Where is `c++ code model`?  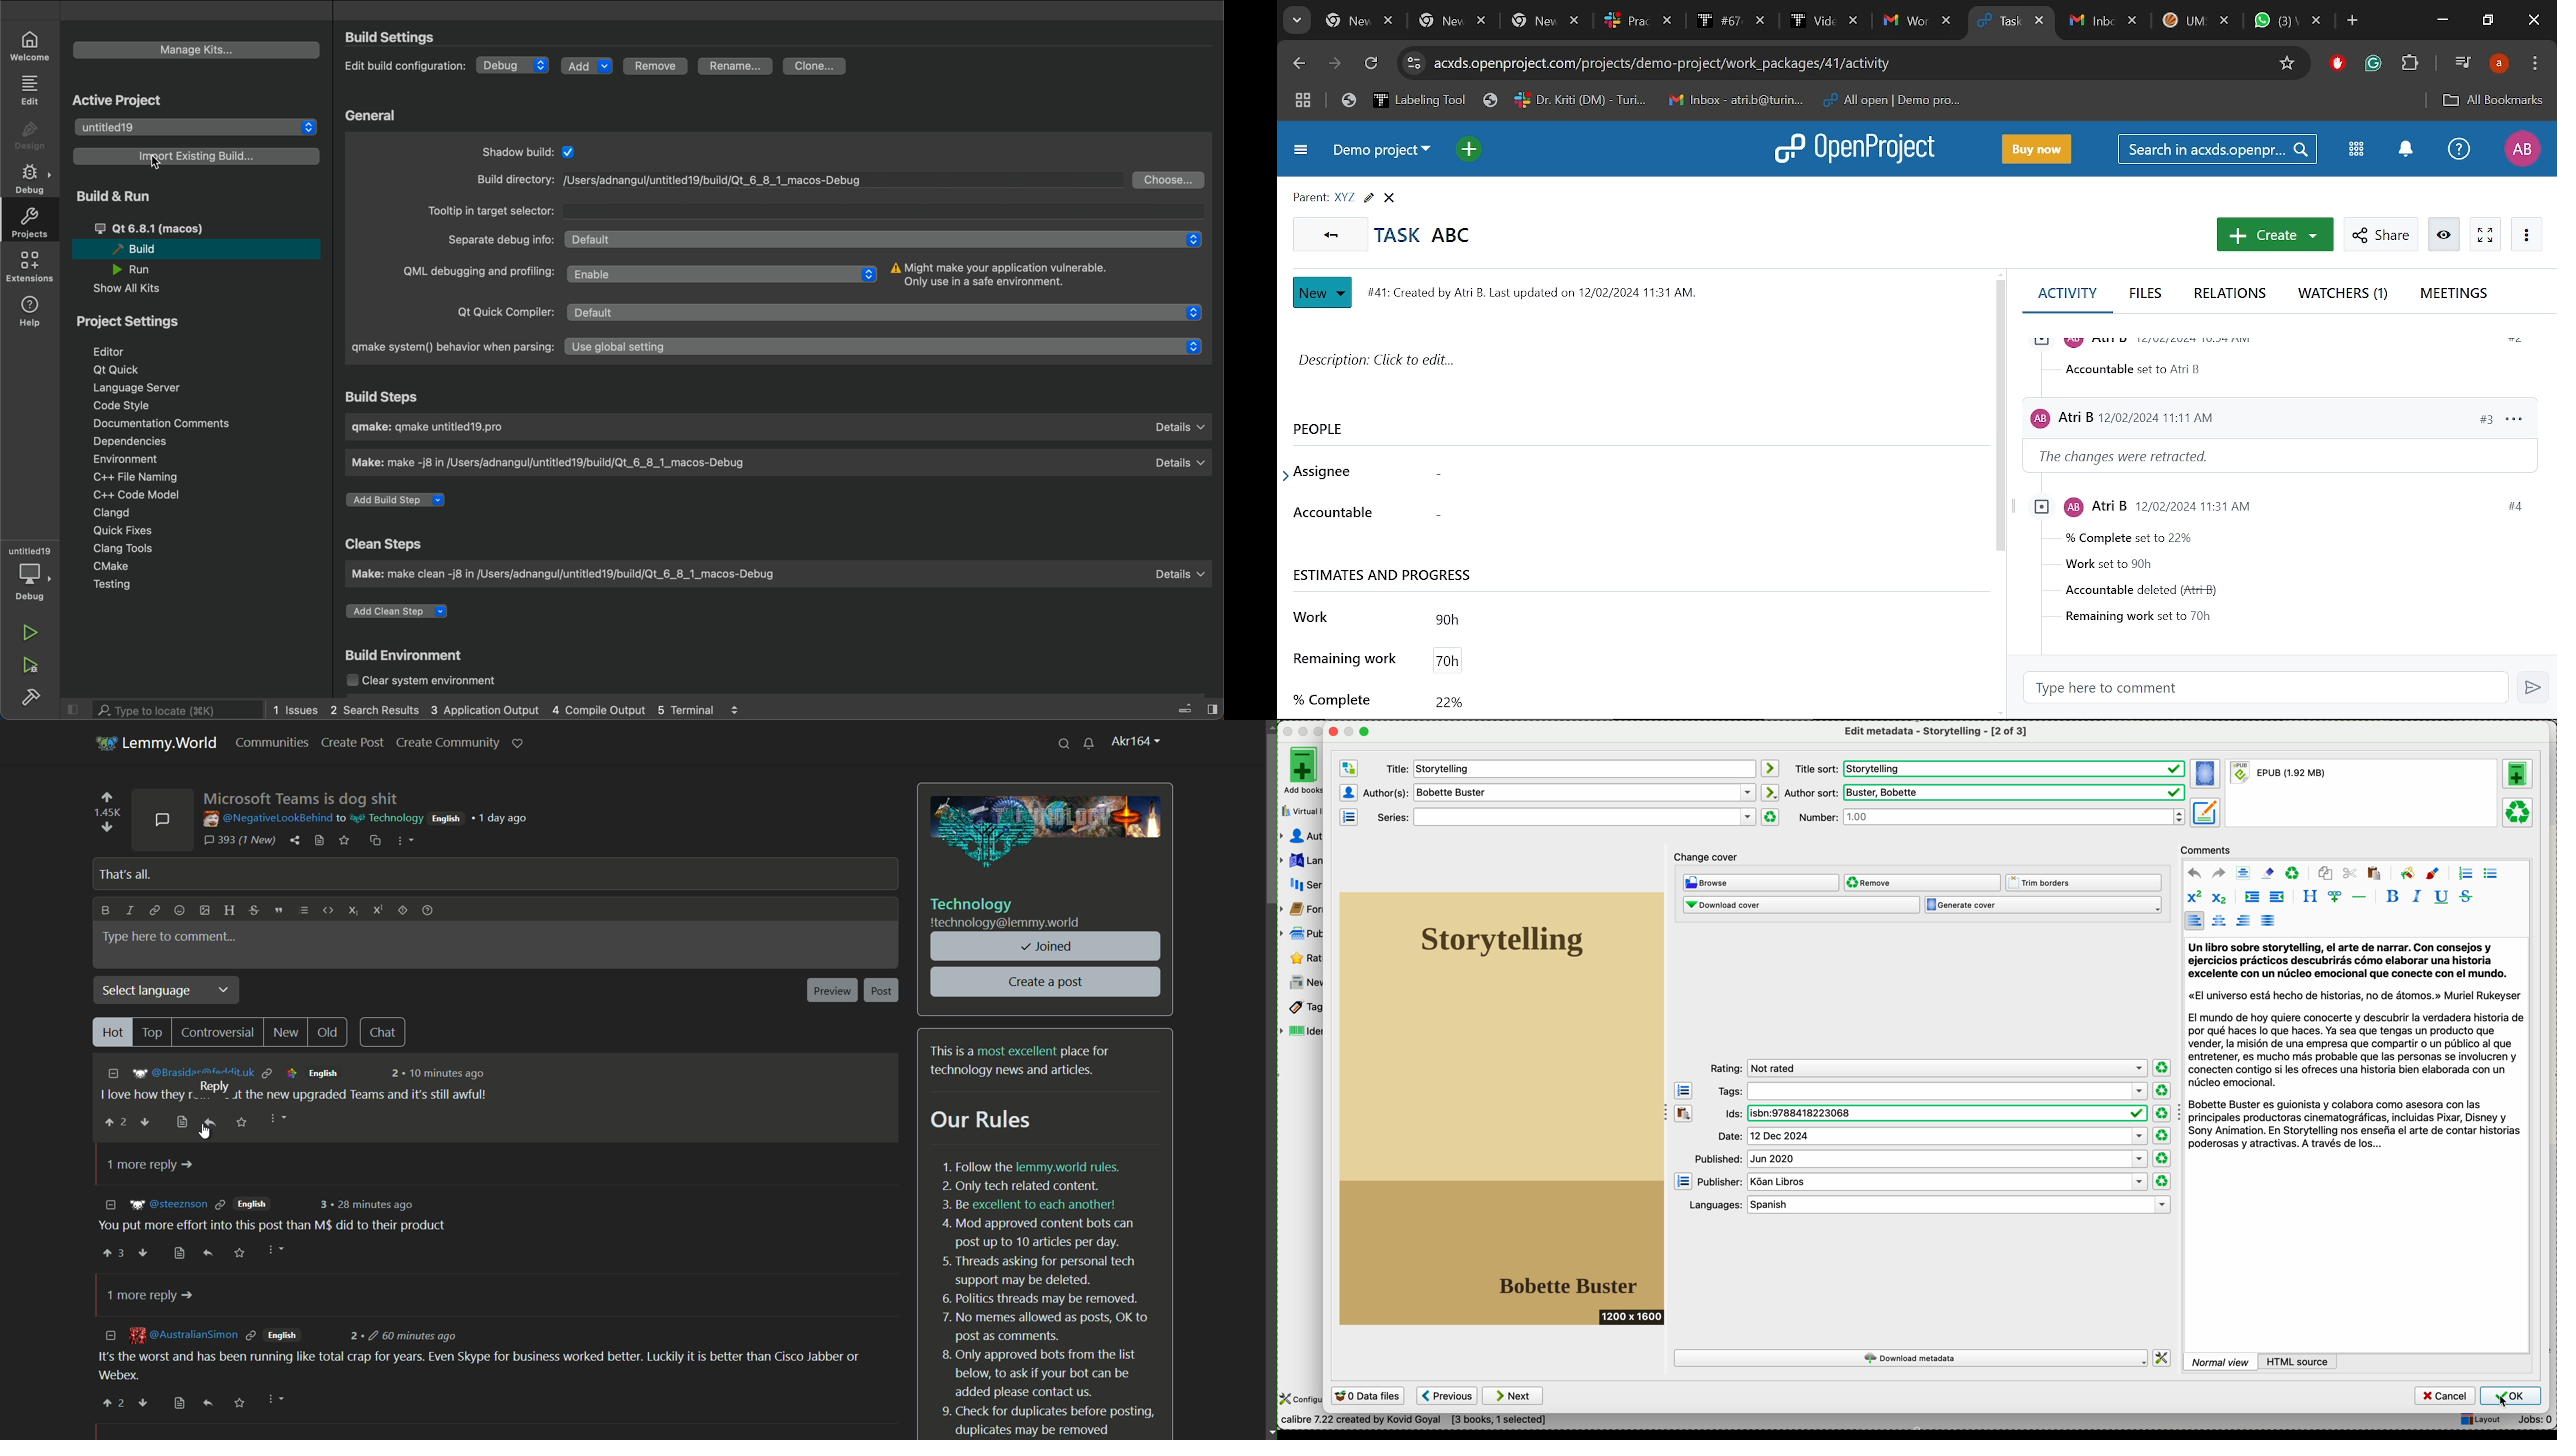
c++ code model is located at coordinates (134, 495).